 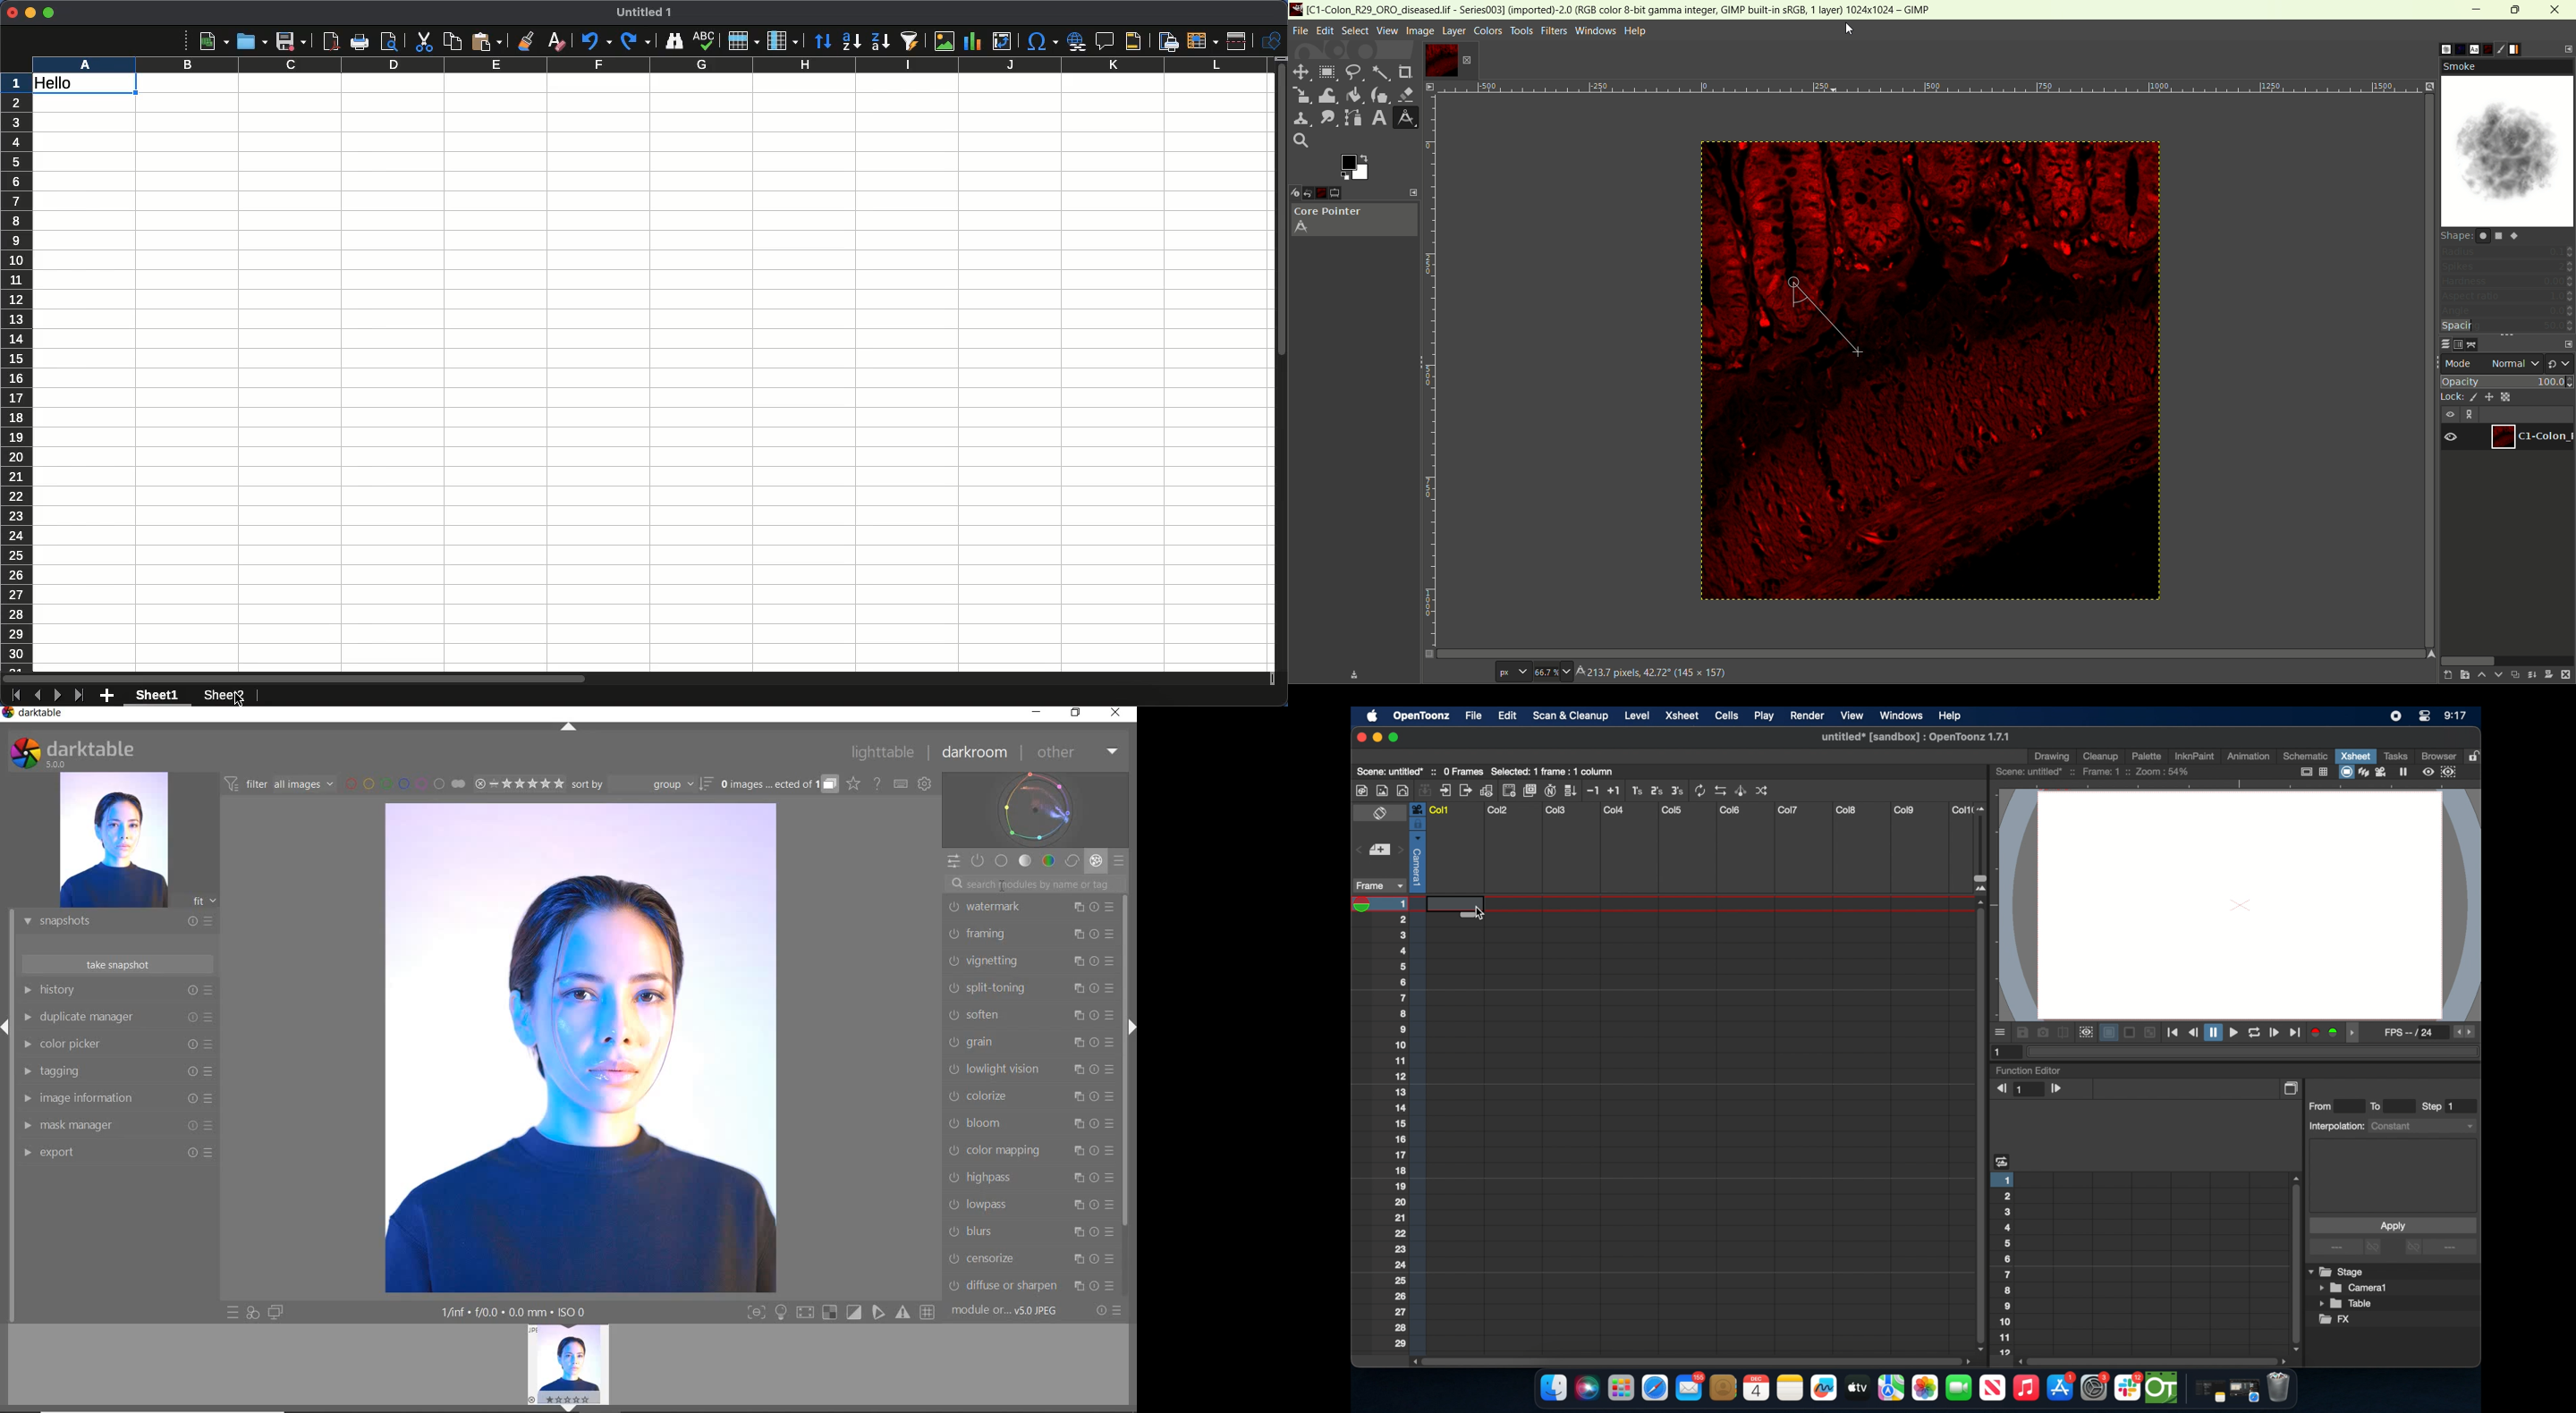 I want to click on Open, so click(x=250, y=40).